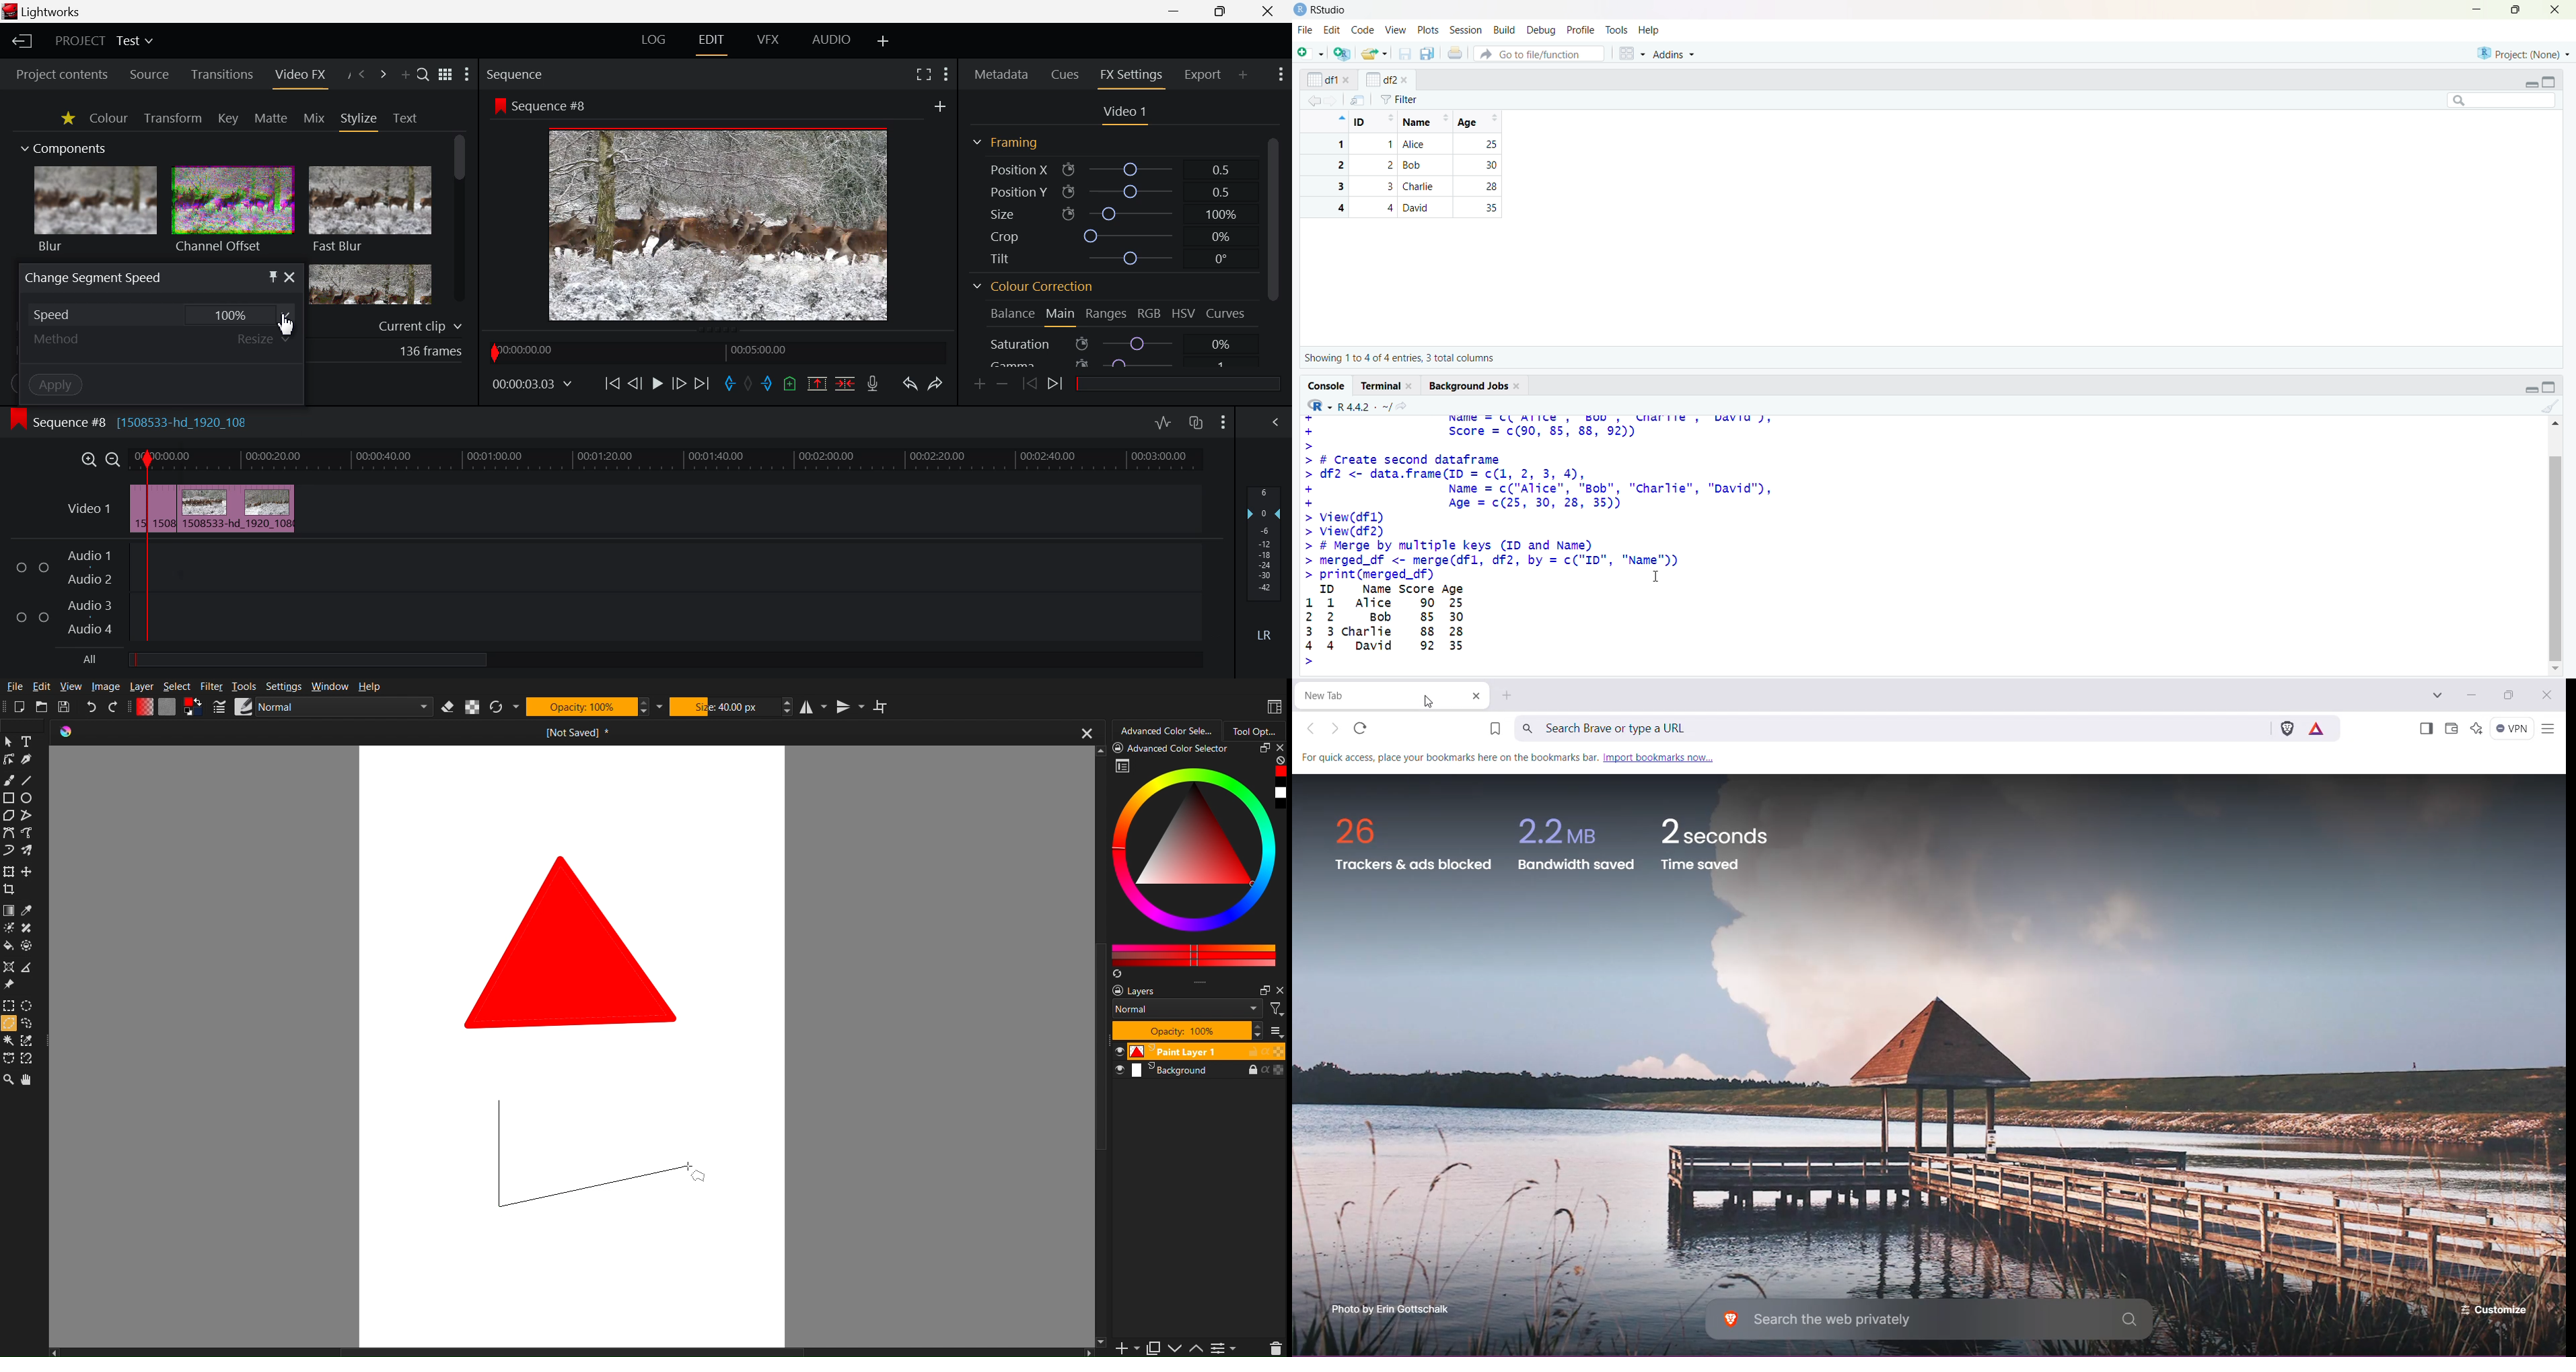  I want to click on Gradient, so click(8, 912).